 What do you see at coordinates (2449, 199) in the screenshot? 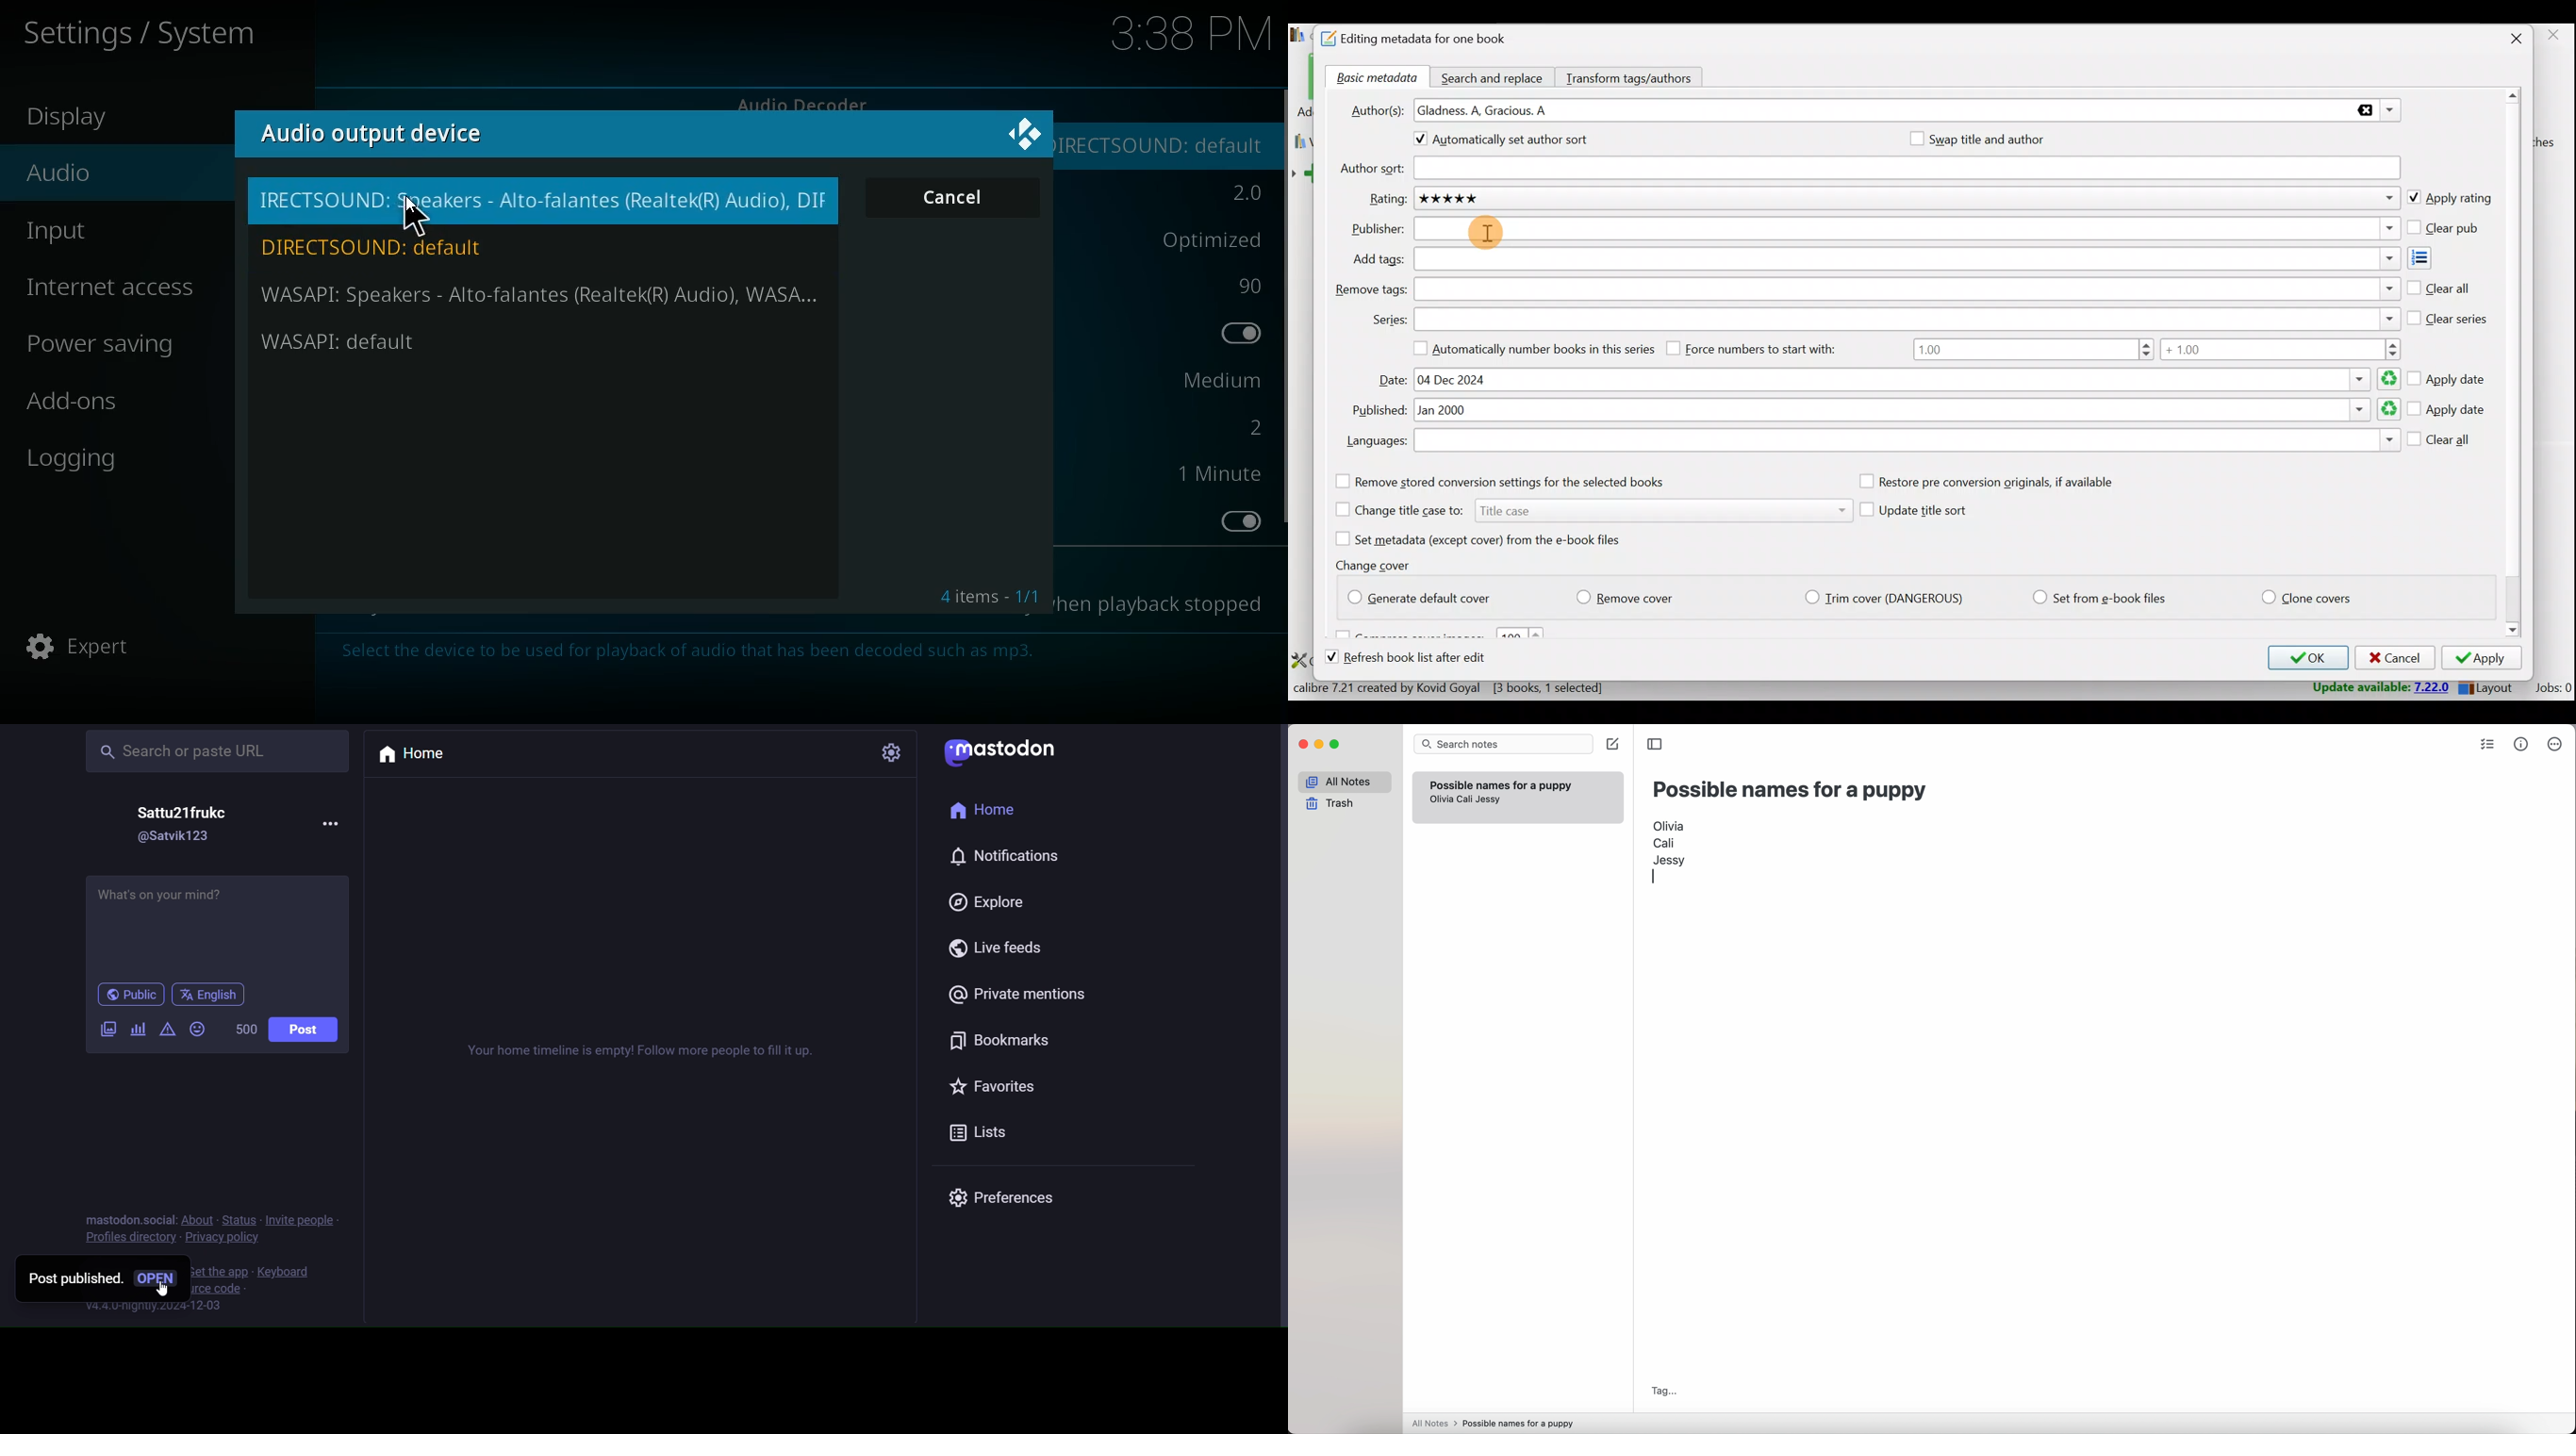
I see `Apply rating` at bounding box center [2449, 199].